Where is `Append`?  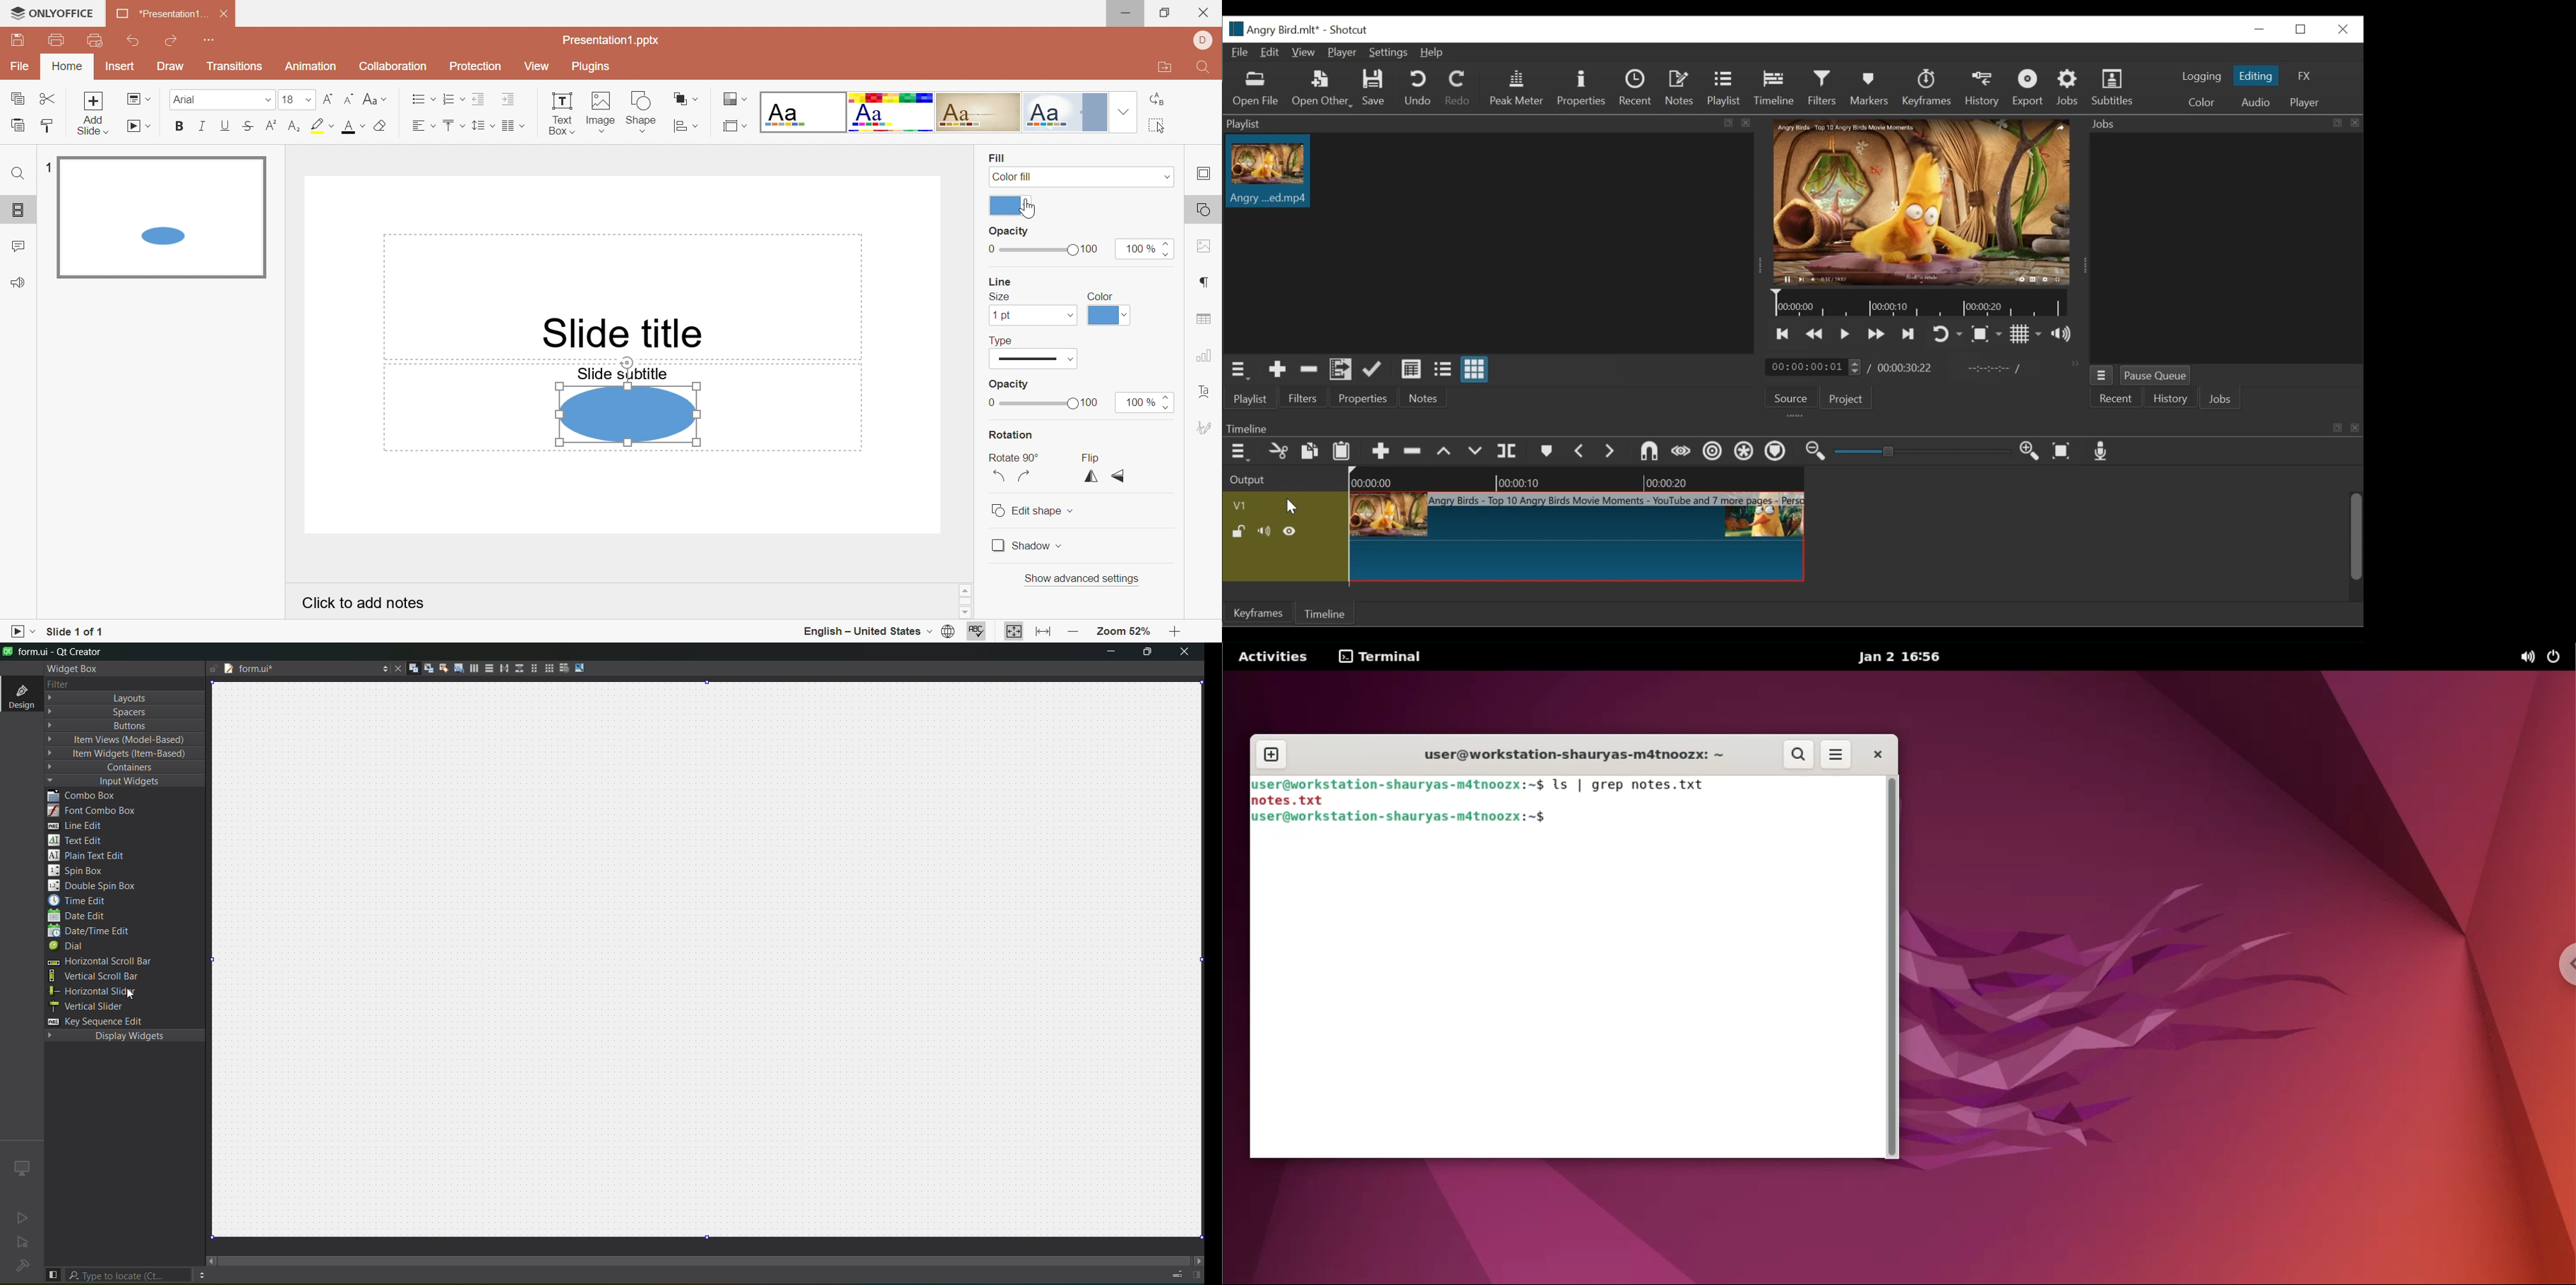 Append is located at coordinates (1381, 452).